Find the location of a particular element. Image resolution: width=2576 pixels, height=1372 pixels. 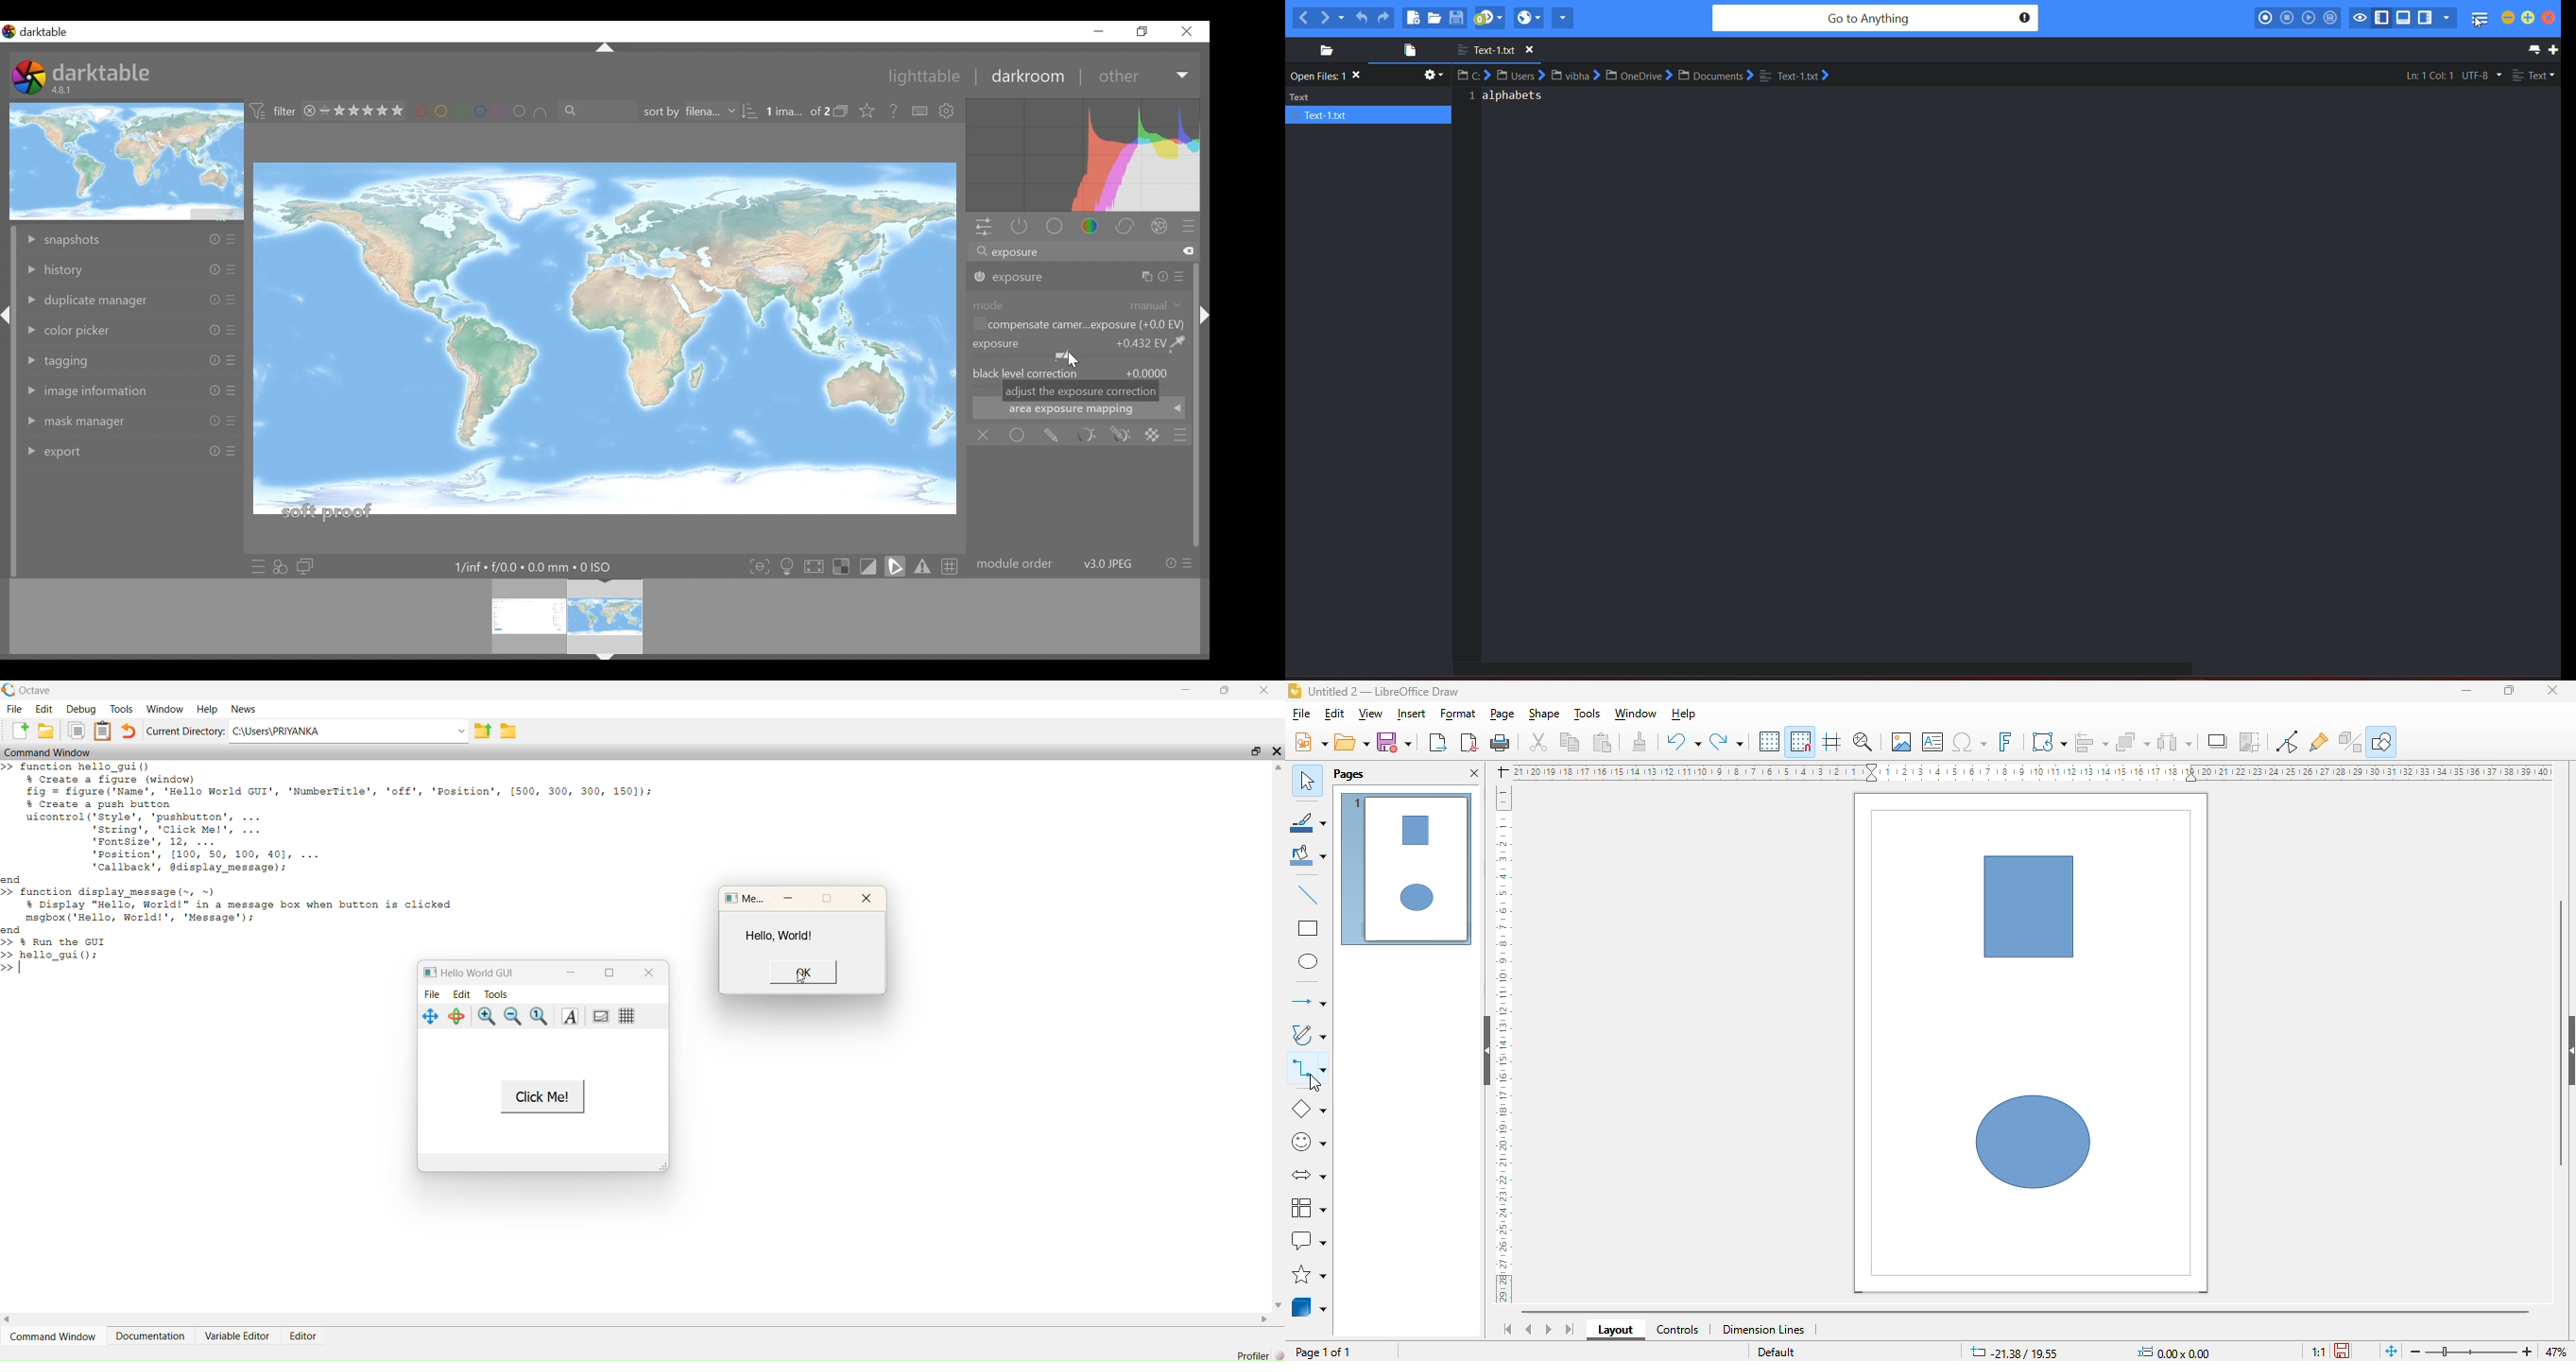

window is located at coordinates (1636, 714).